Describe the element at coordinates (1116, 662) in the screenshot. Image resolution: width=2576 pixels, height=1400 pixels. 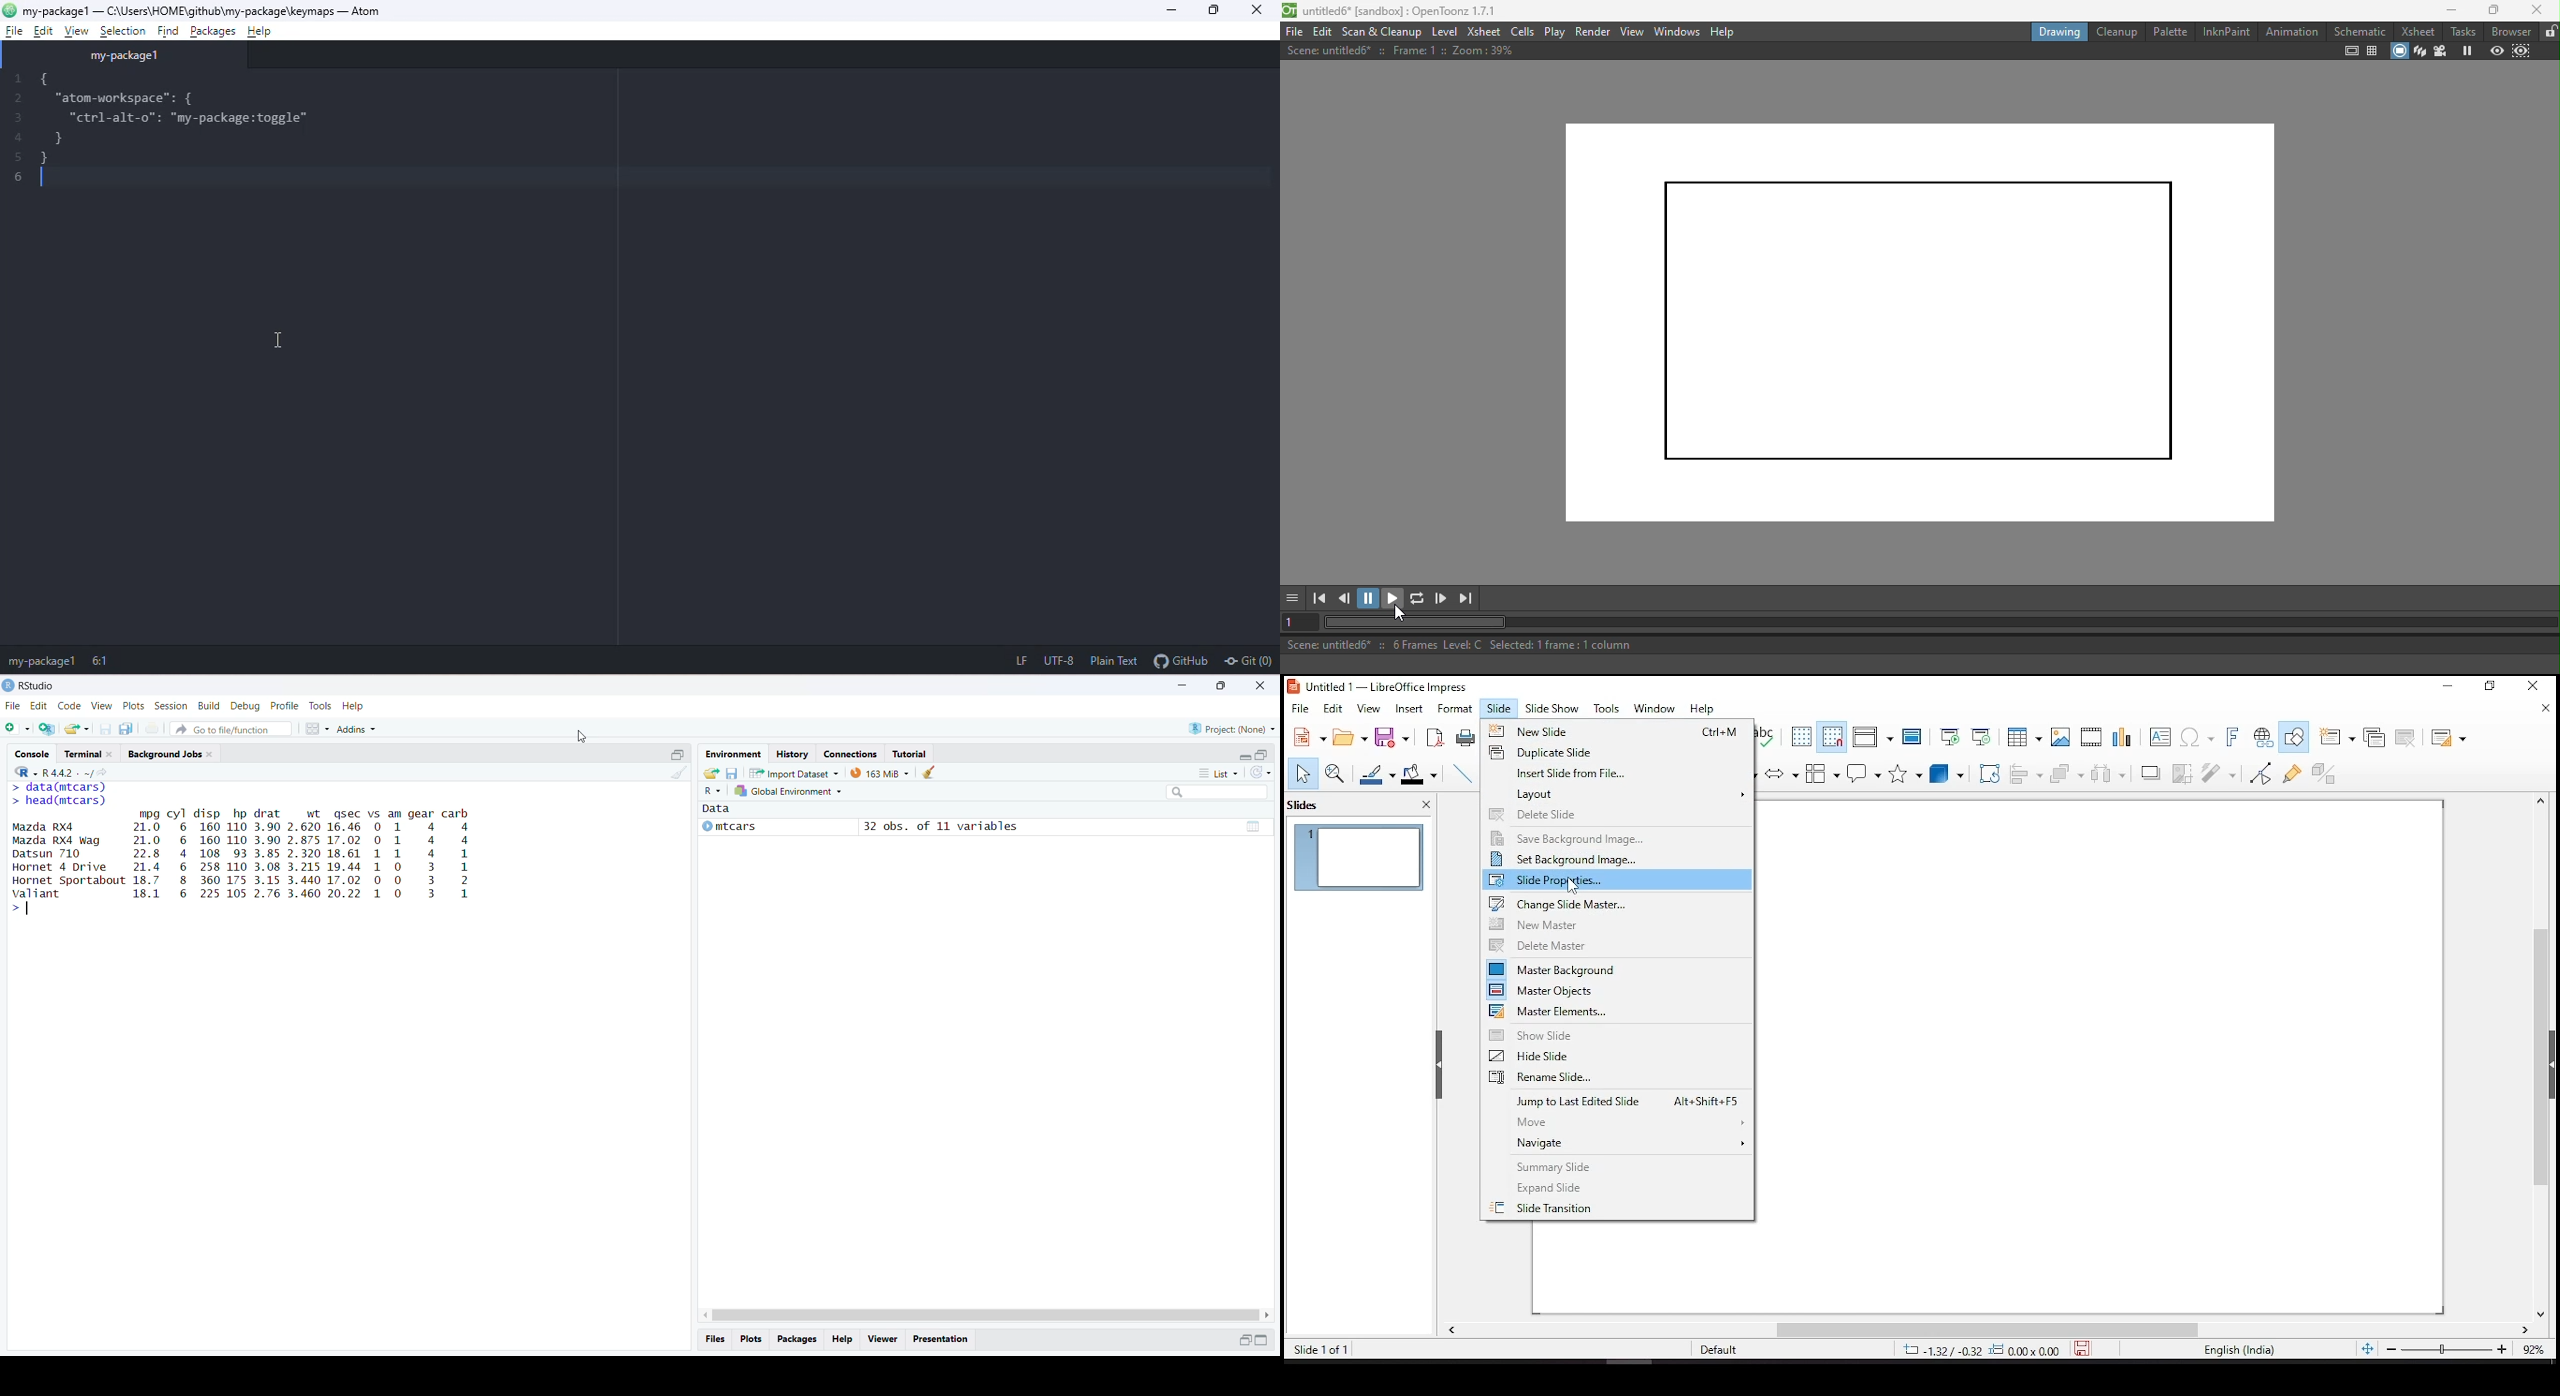
I see `plain text` at that location.